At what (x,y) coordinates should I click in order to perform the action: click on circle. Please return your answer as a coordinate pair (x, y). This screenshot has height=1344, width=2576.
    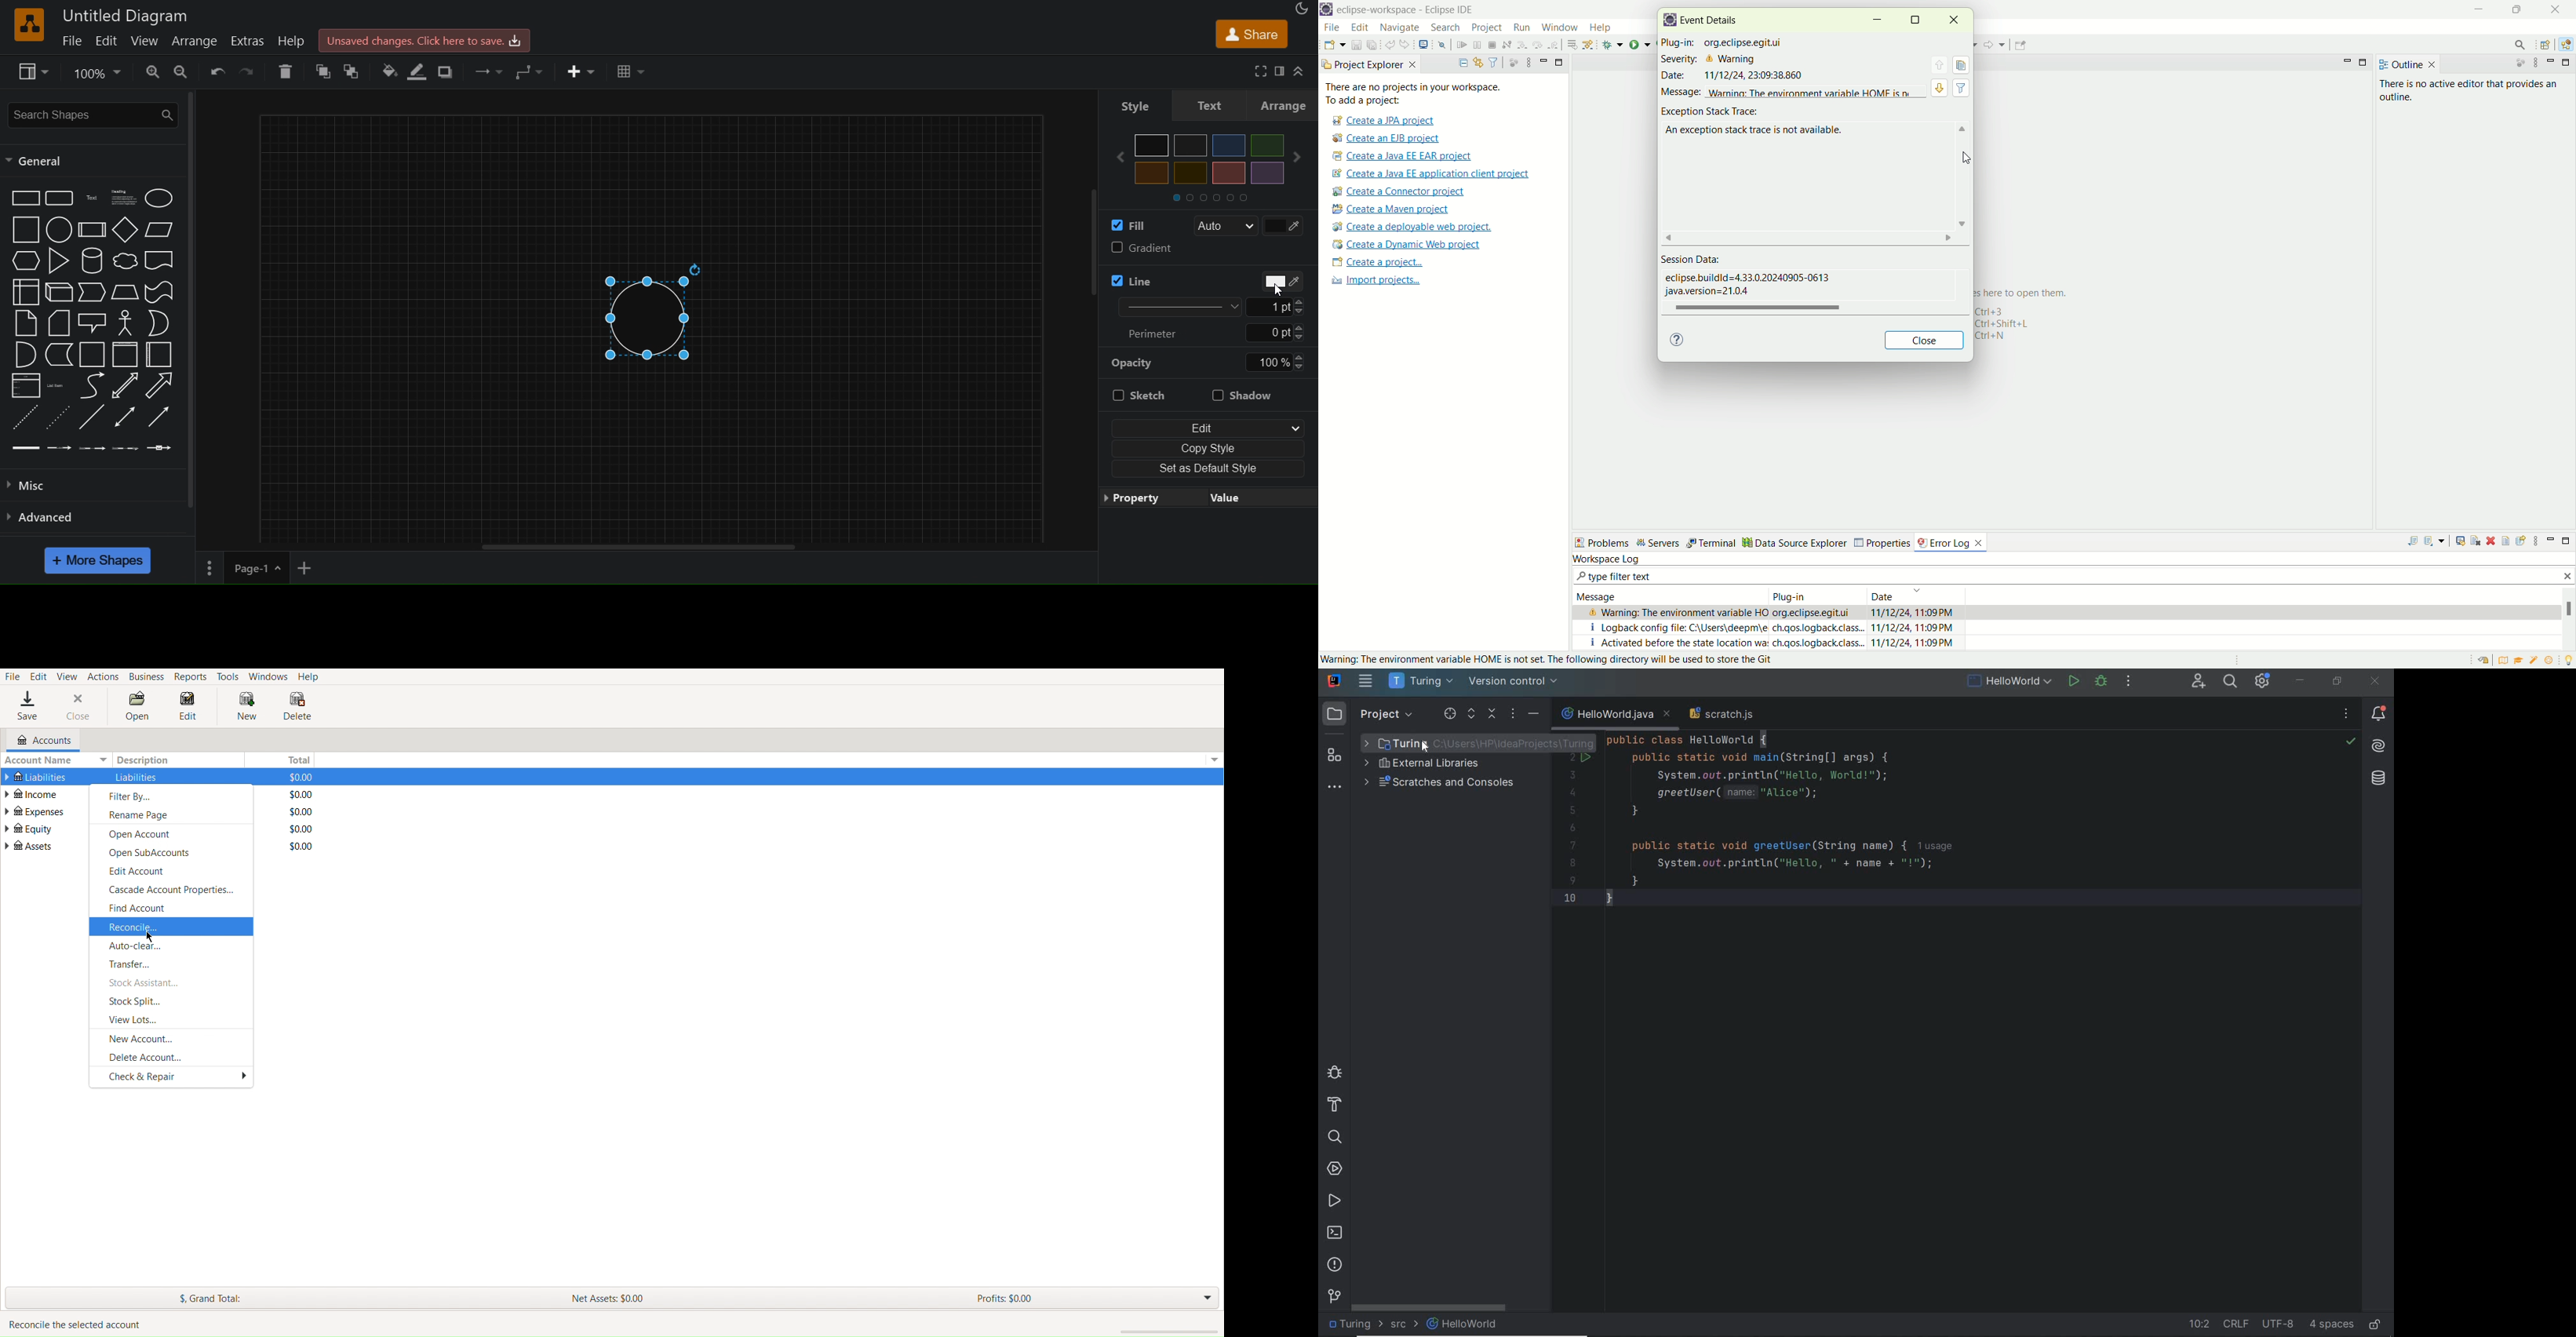
    Looking at the image, I should click on (57, 231).